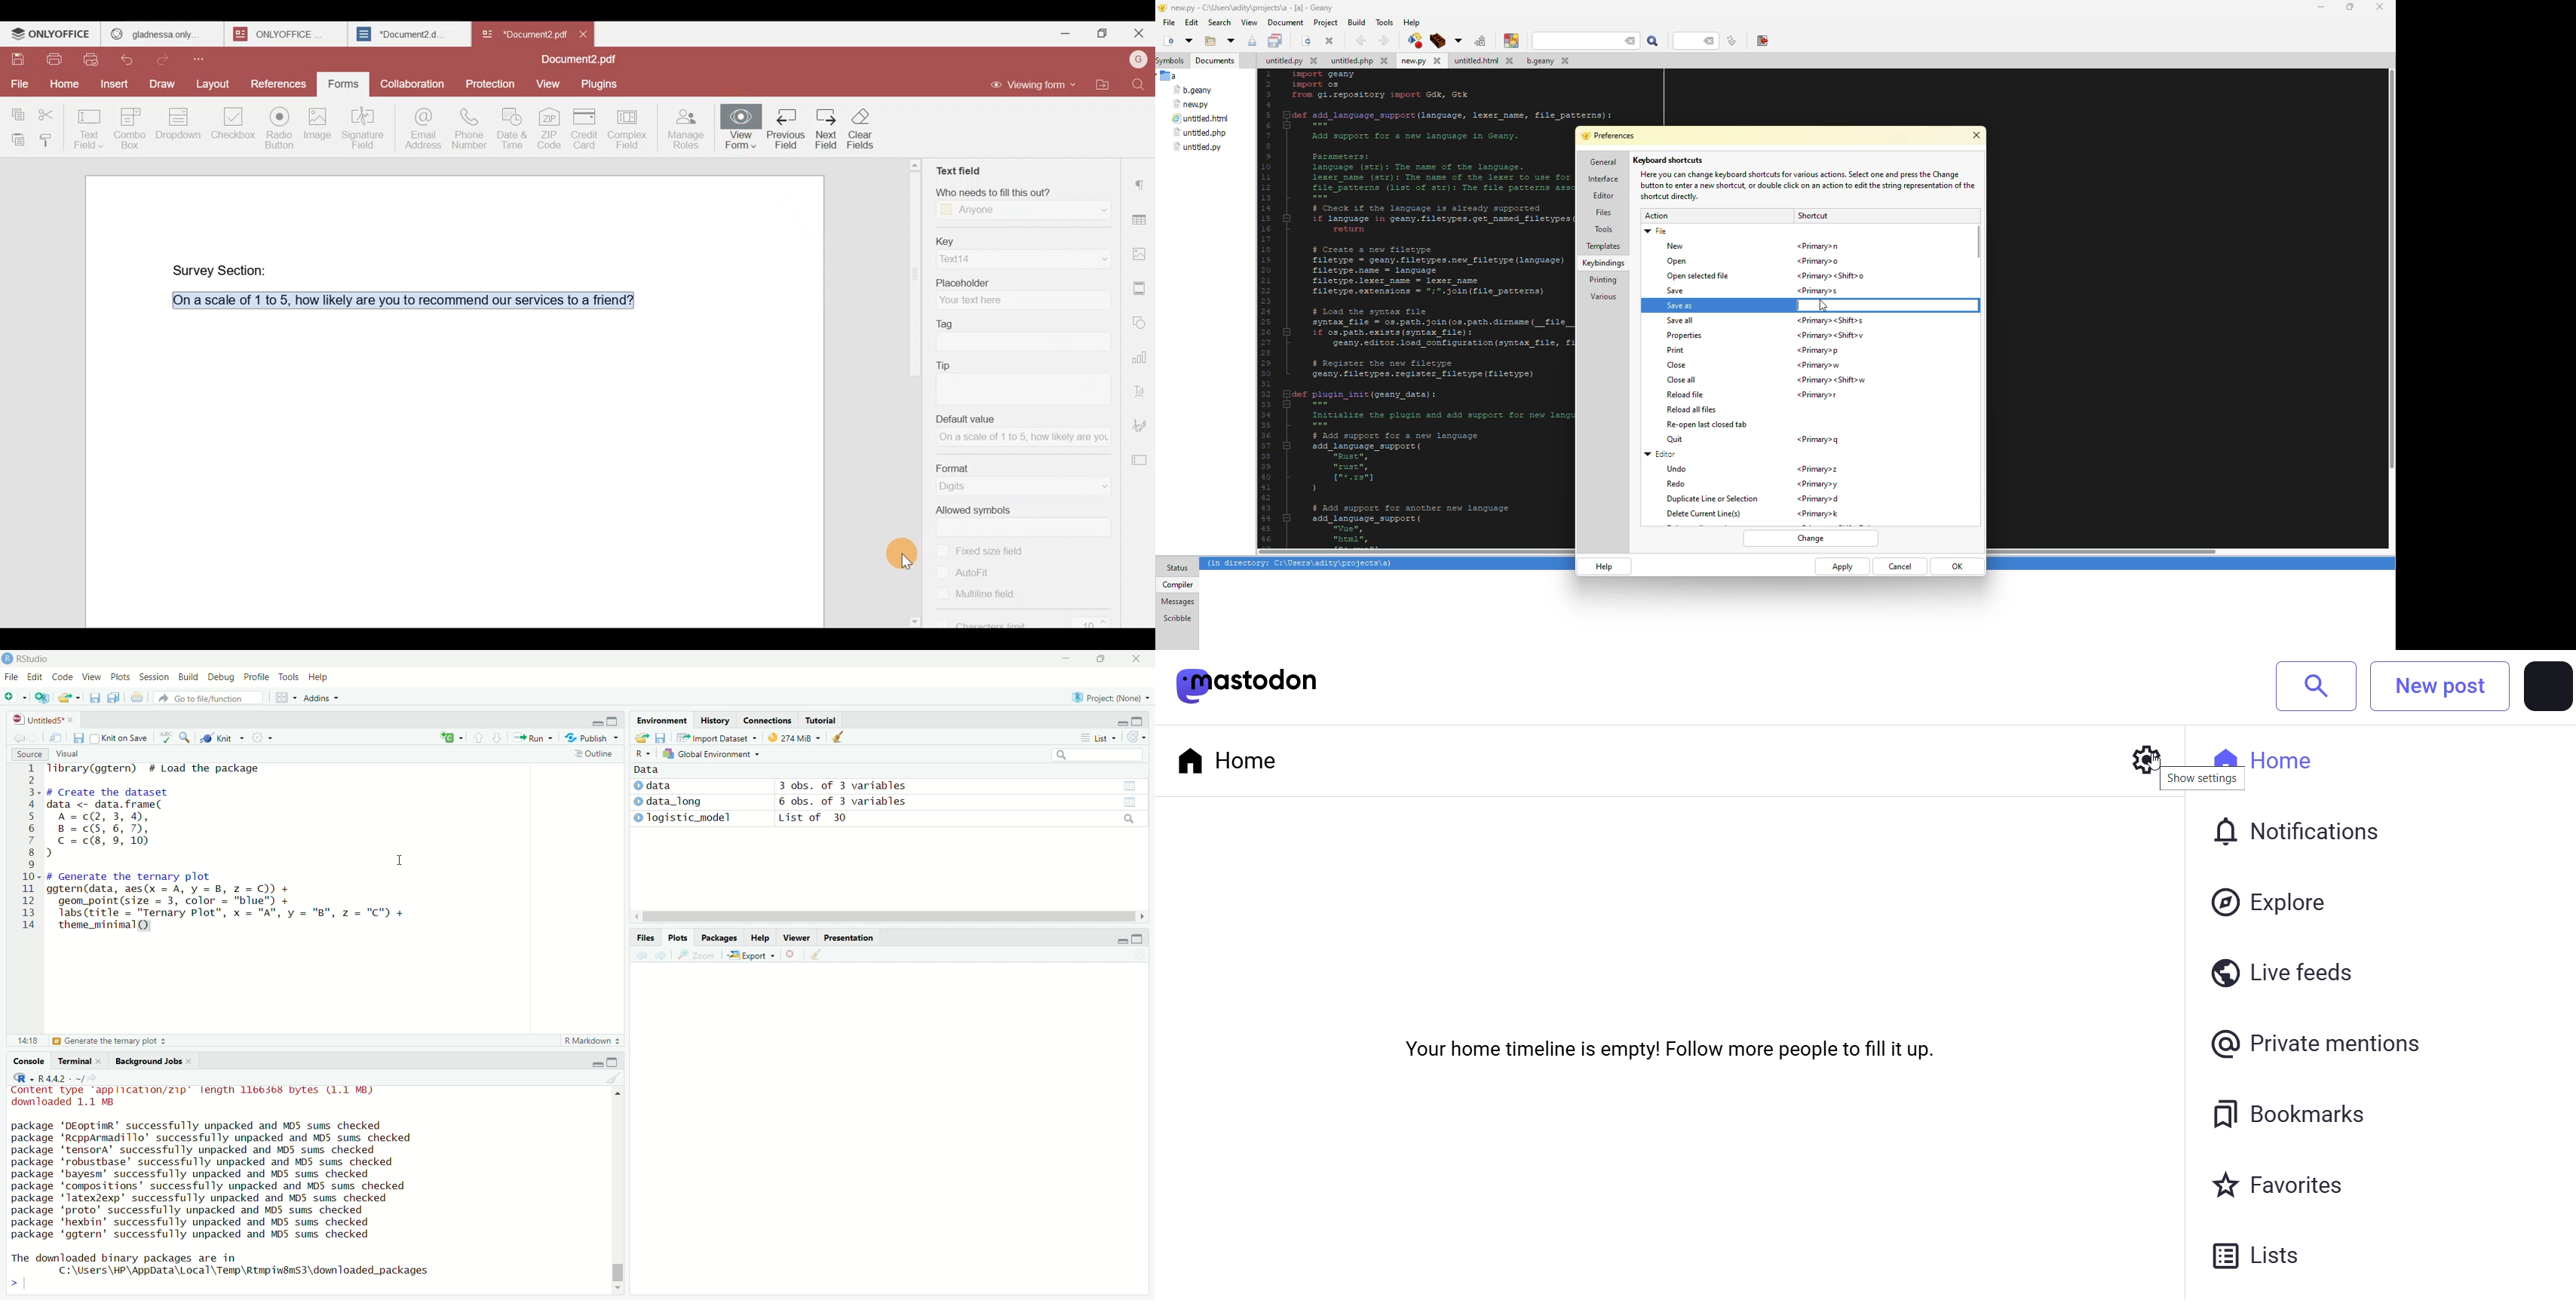  I want to click on open, so click(1207, 42).